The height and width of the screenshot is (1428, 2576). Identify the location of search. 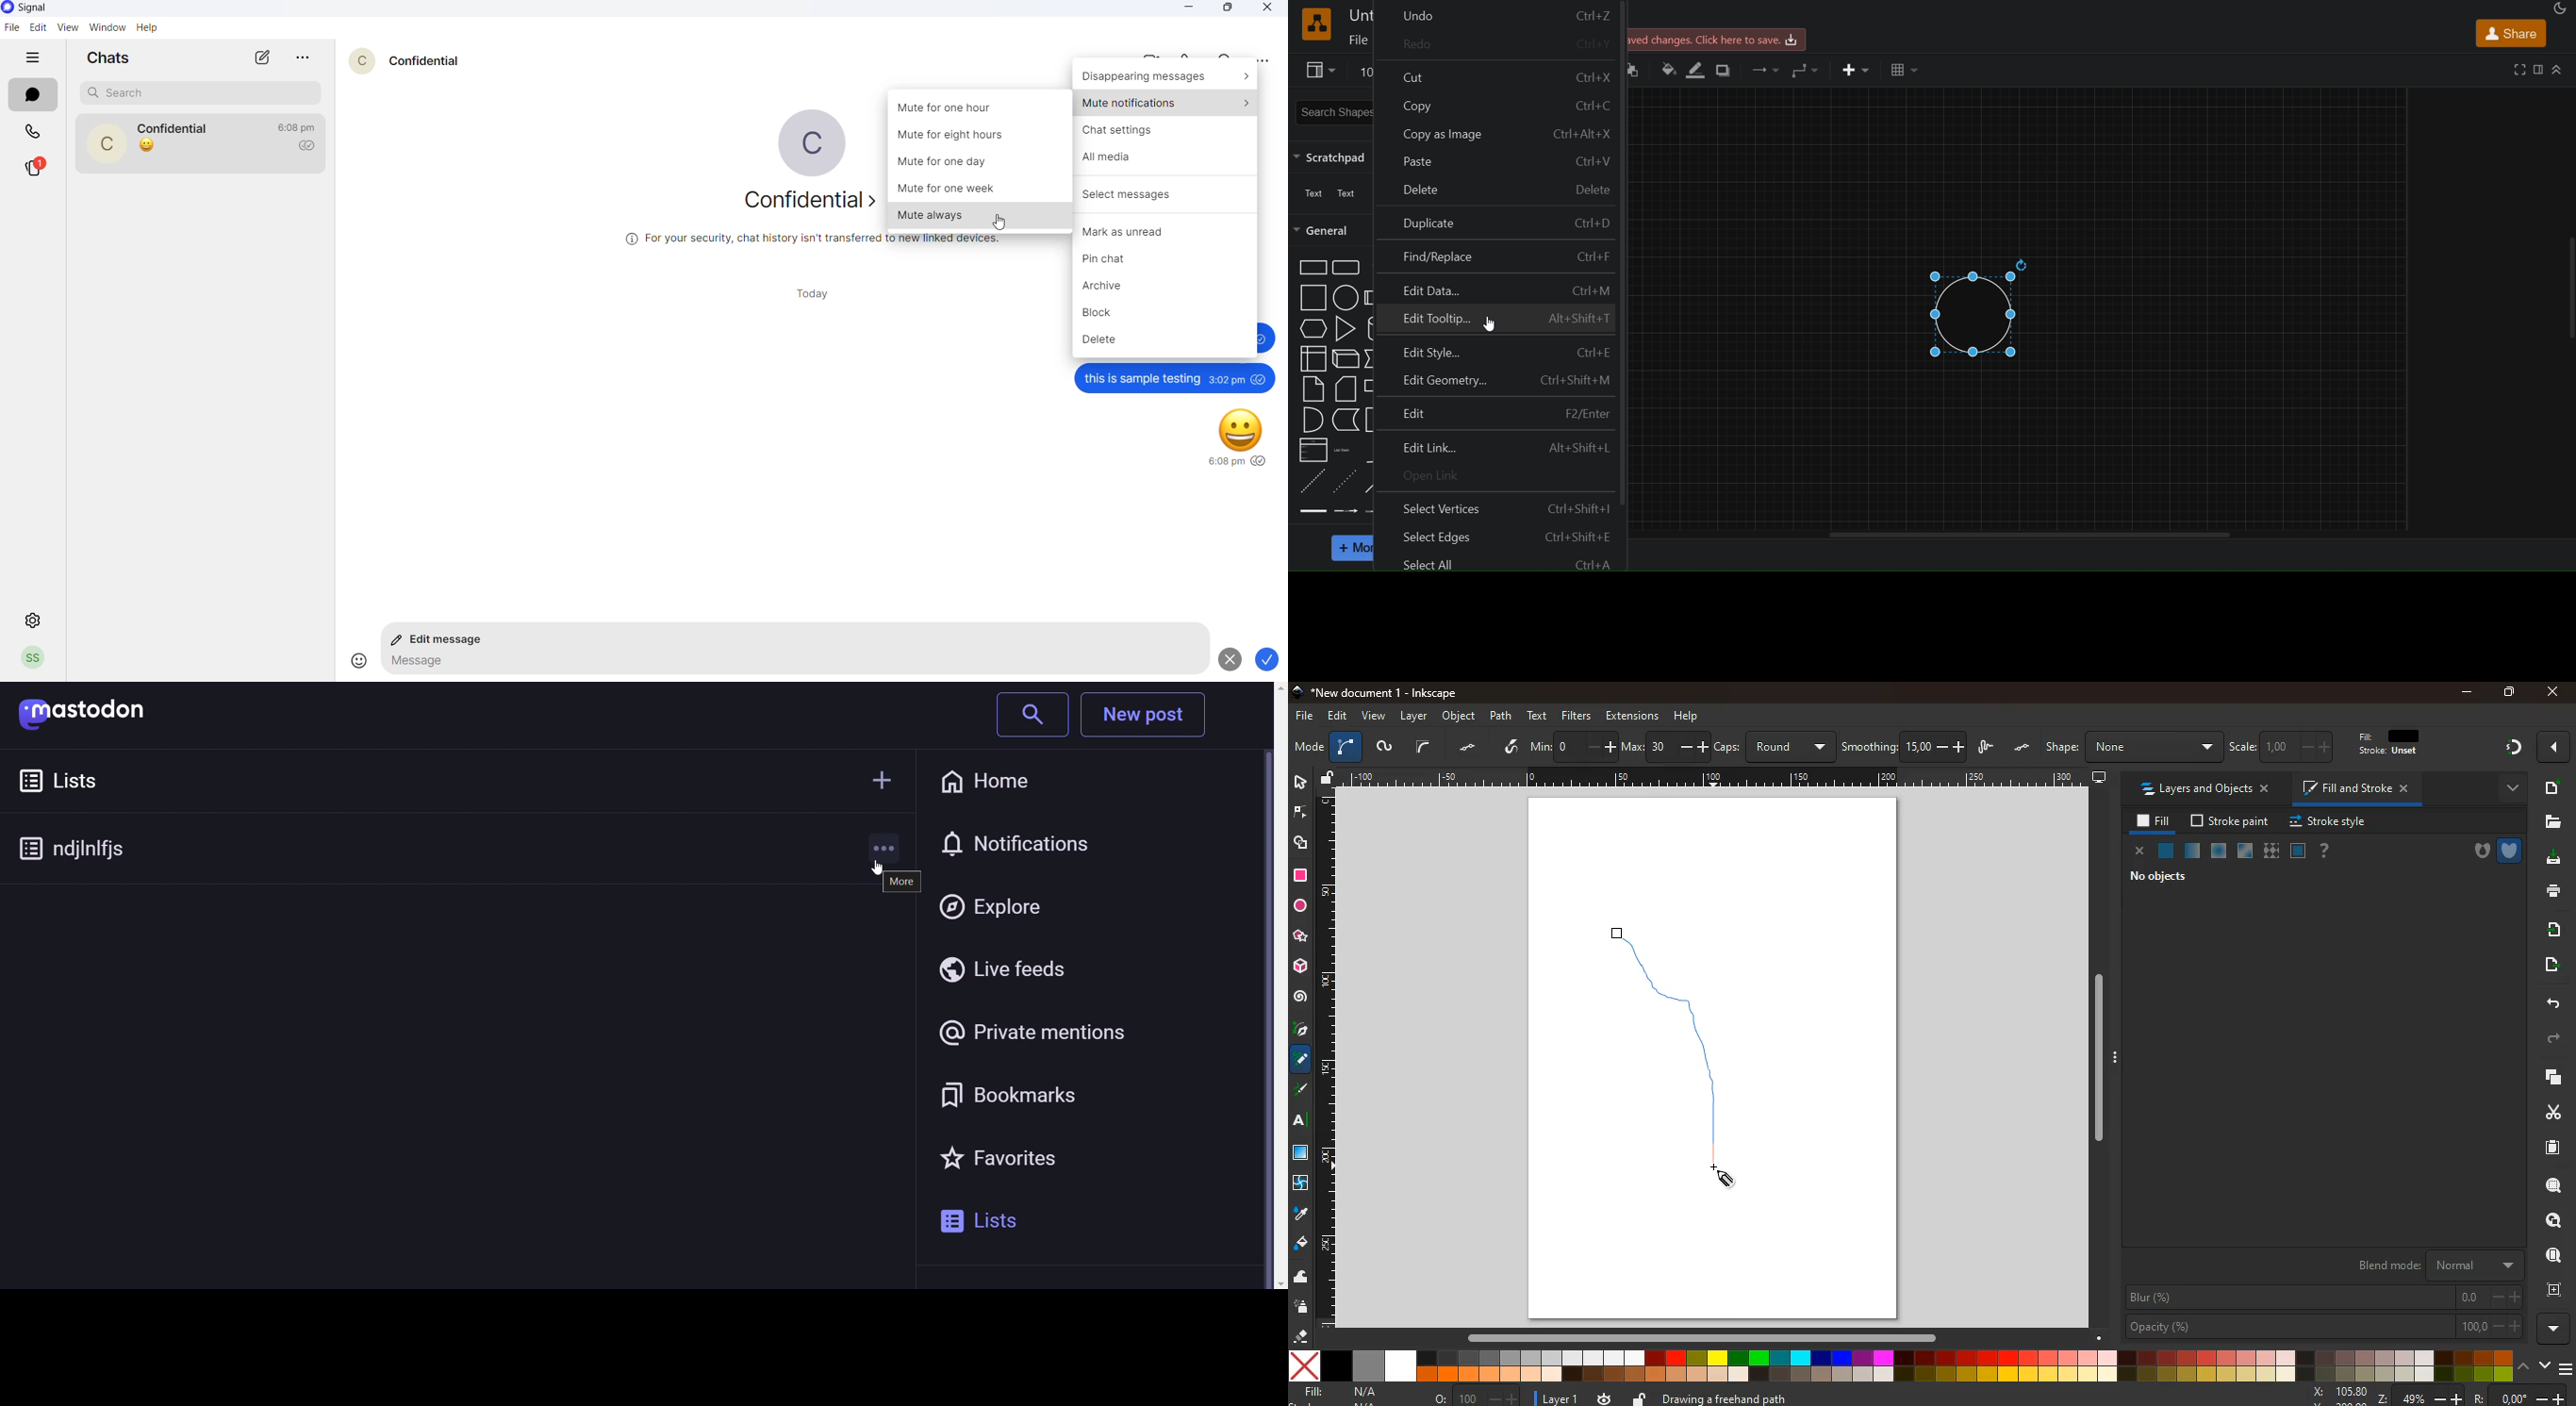
(2550, 1185).